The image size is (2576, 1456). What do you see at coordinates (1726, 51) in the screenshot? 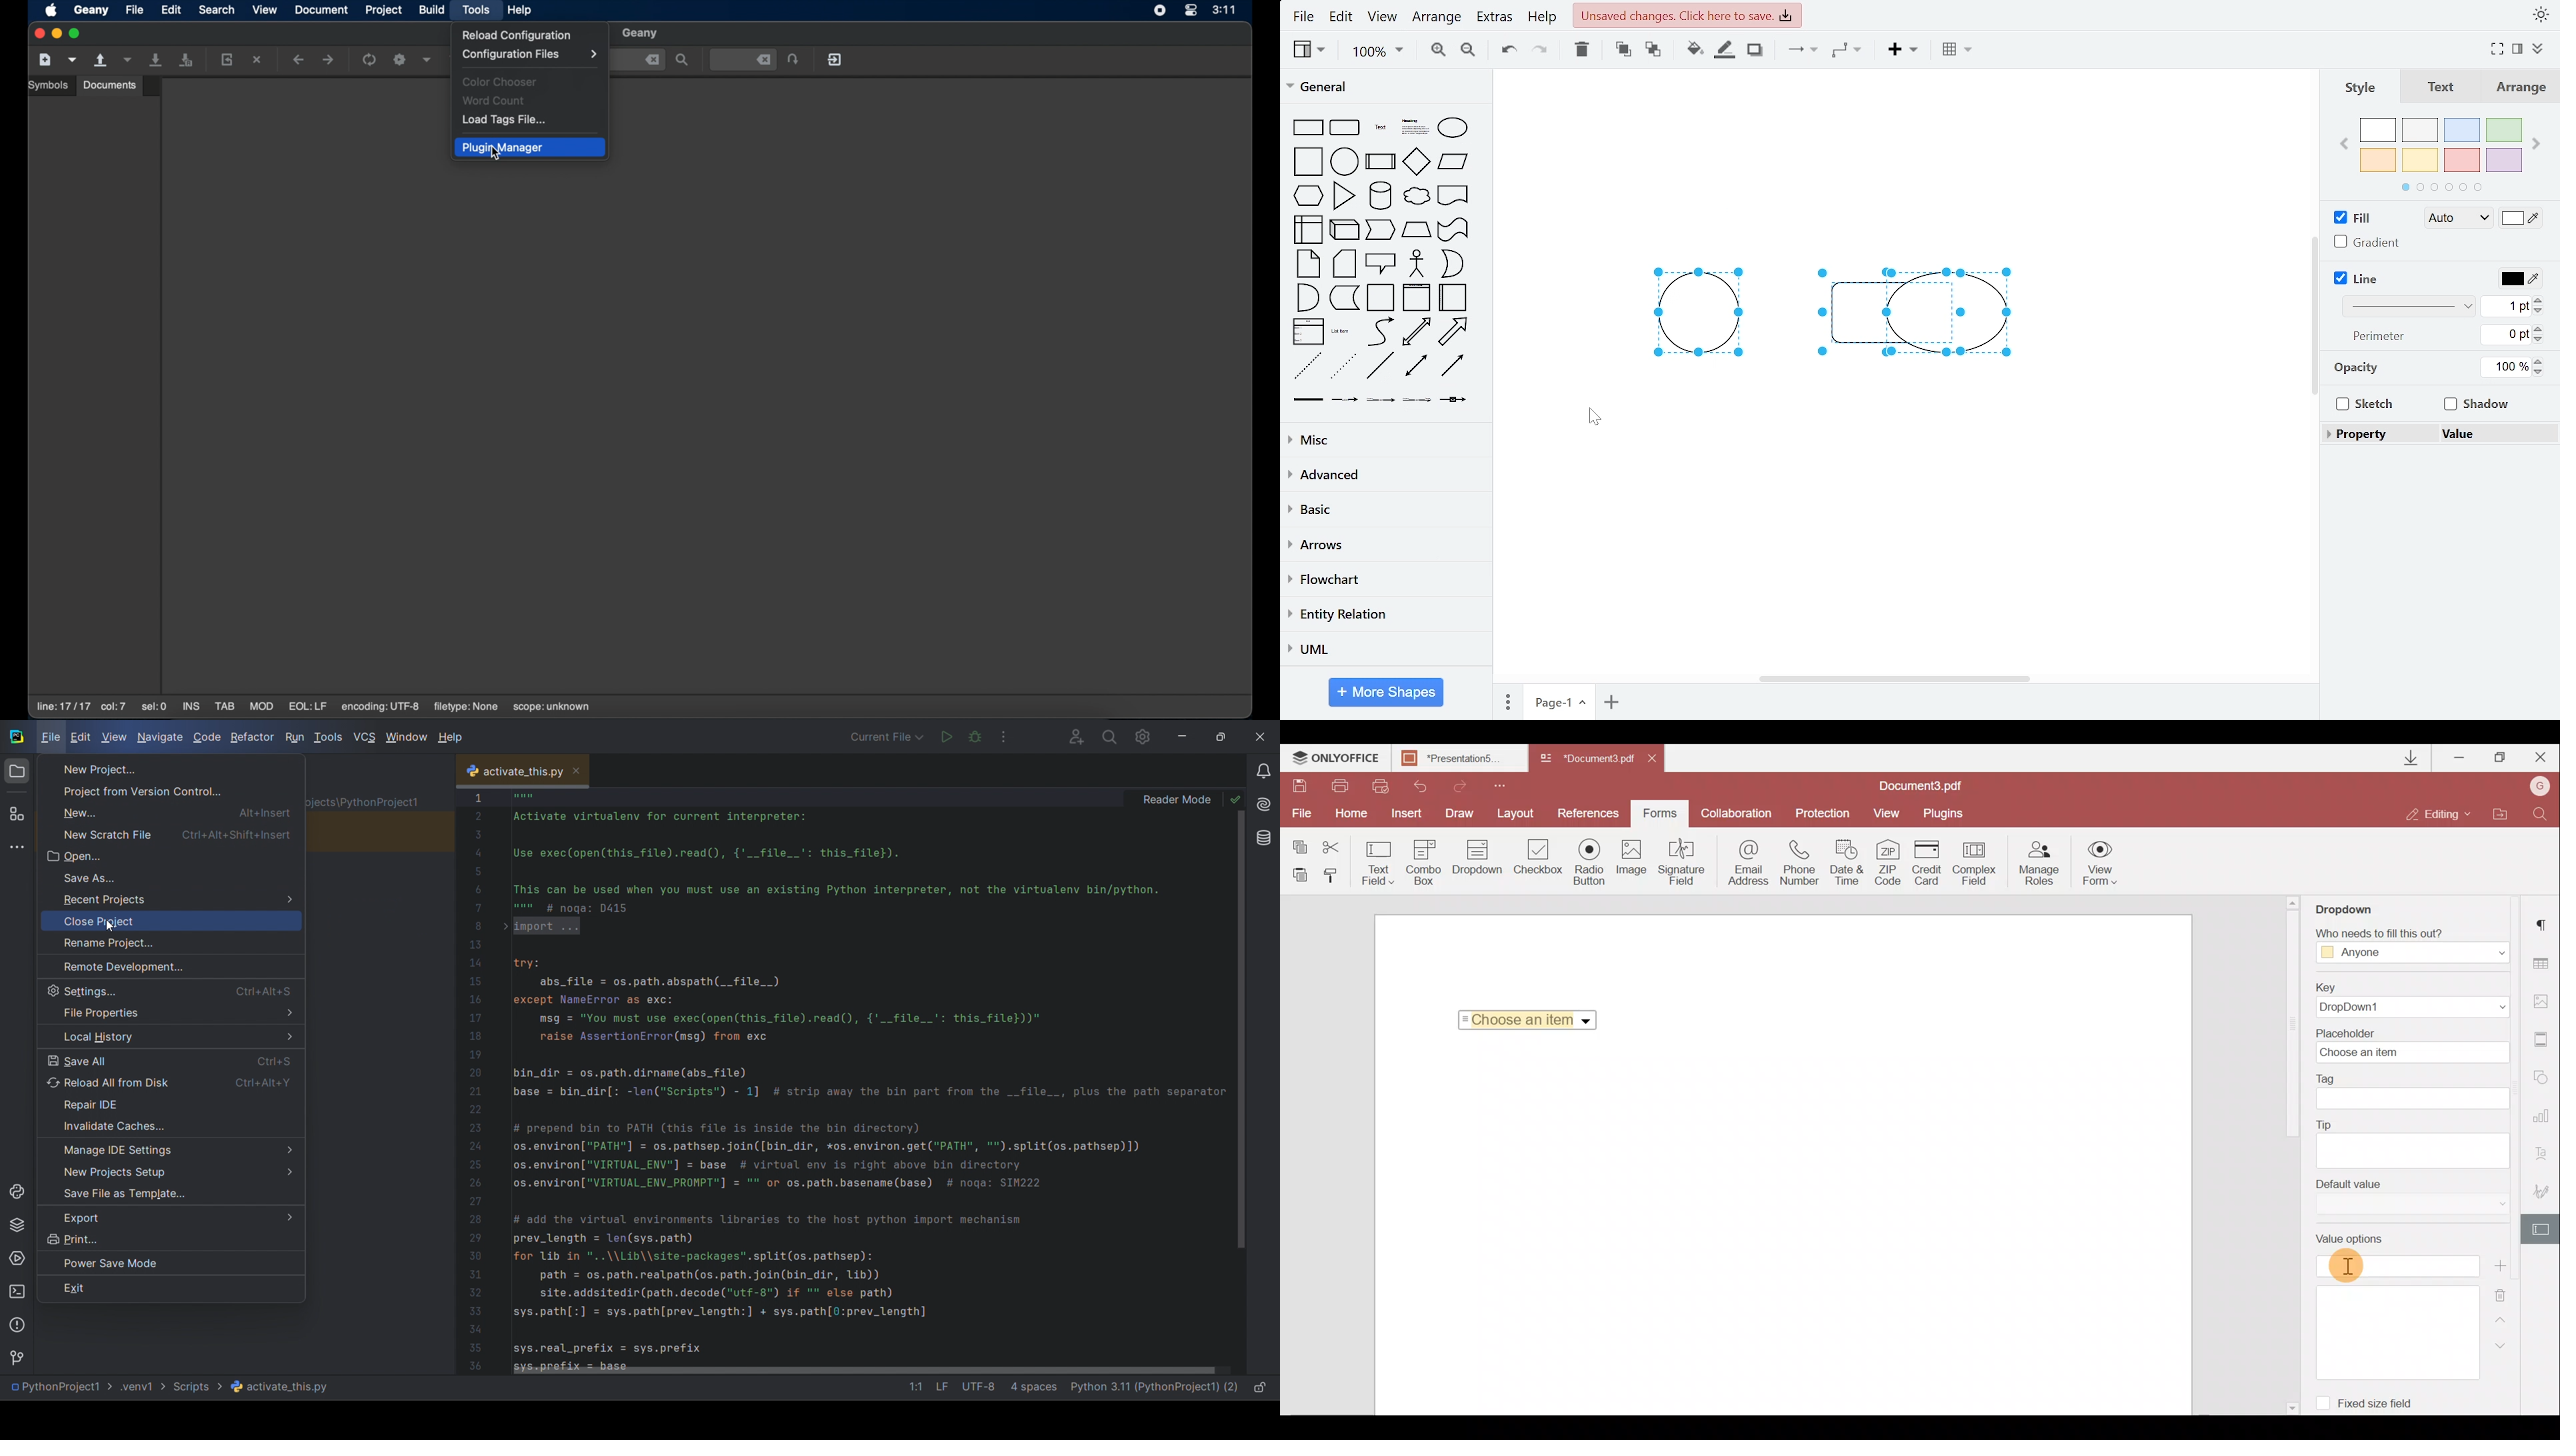
I see `fill line` at bounding box center [1726, 51].